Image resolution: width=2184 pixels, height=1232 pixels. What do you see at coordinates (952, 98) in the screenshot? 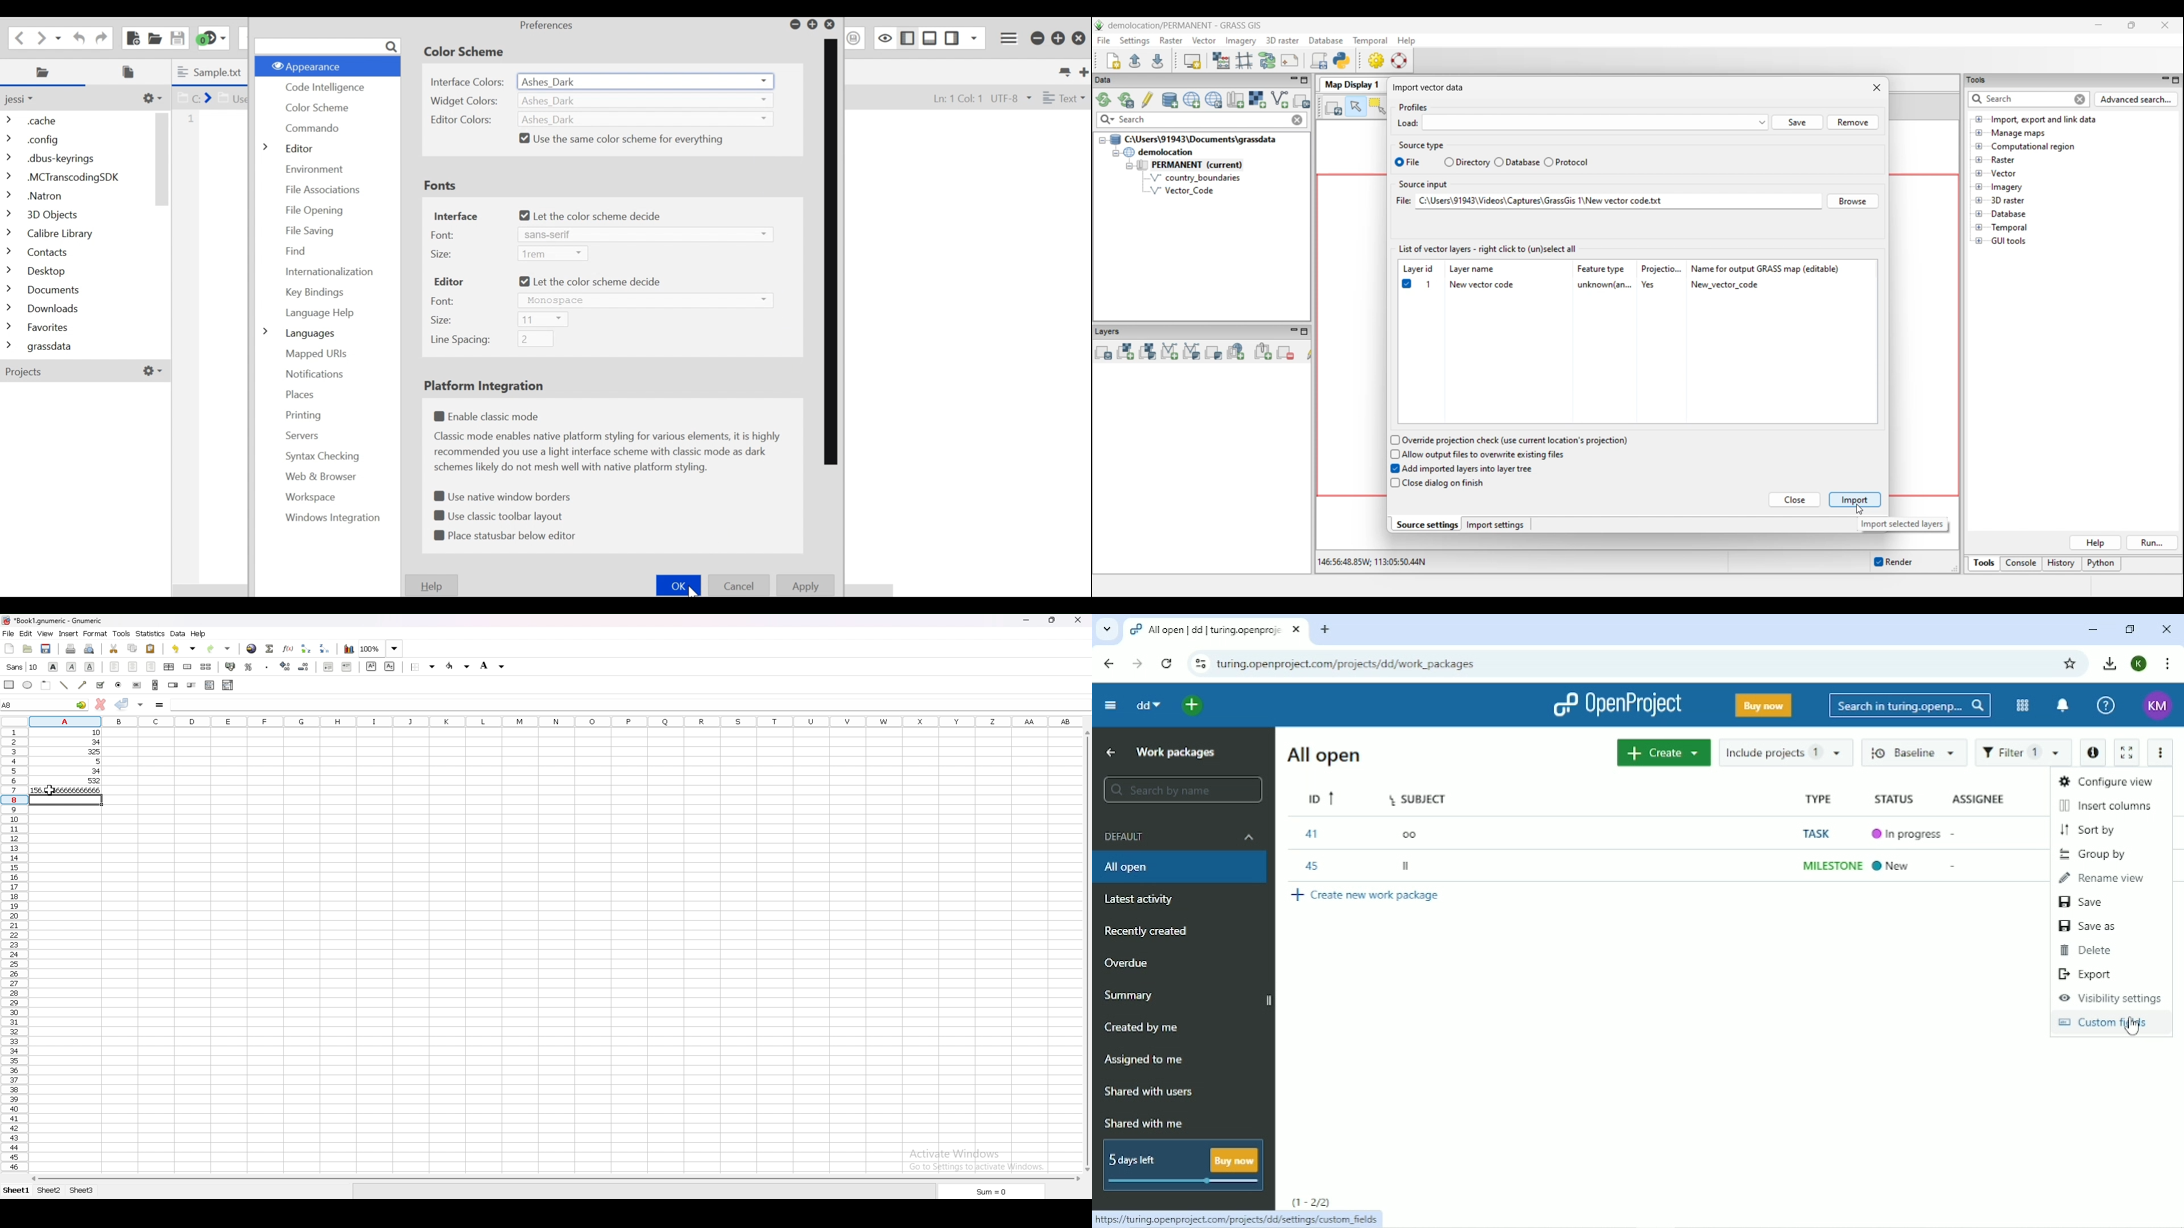
I see `File Position` at bounding box center [952, 98].